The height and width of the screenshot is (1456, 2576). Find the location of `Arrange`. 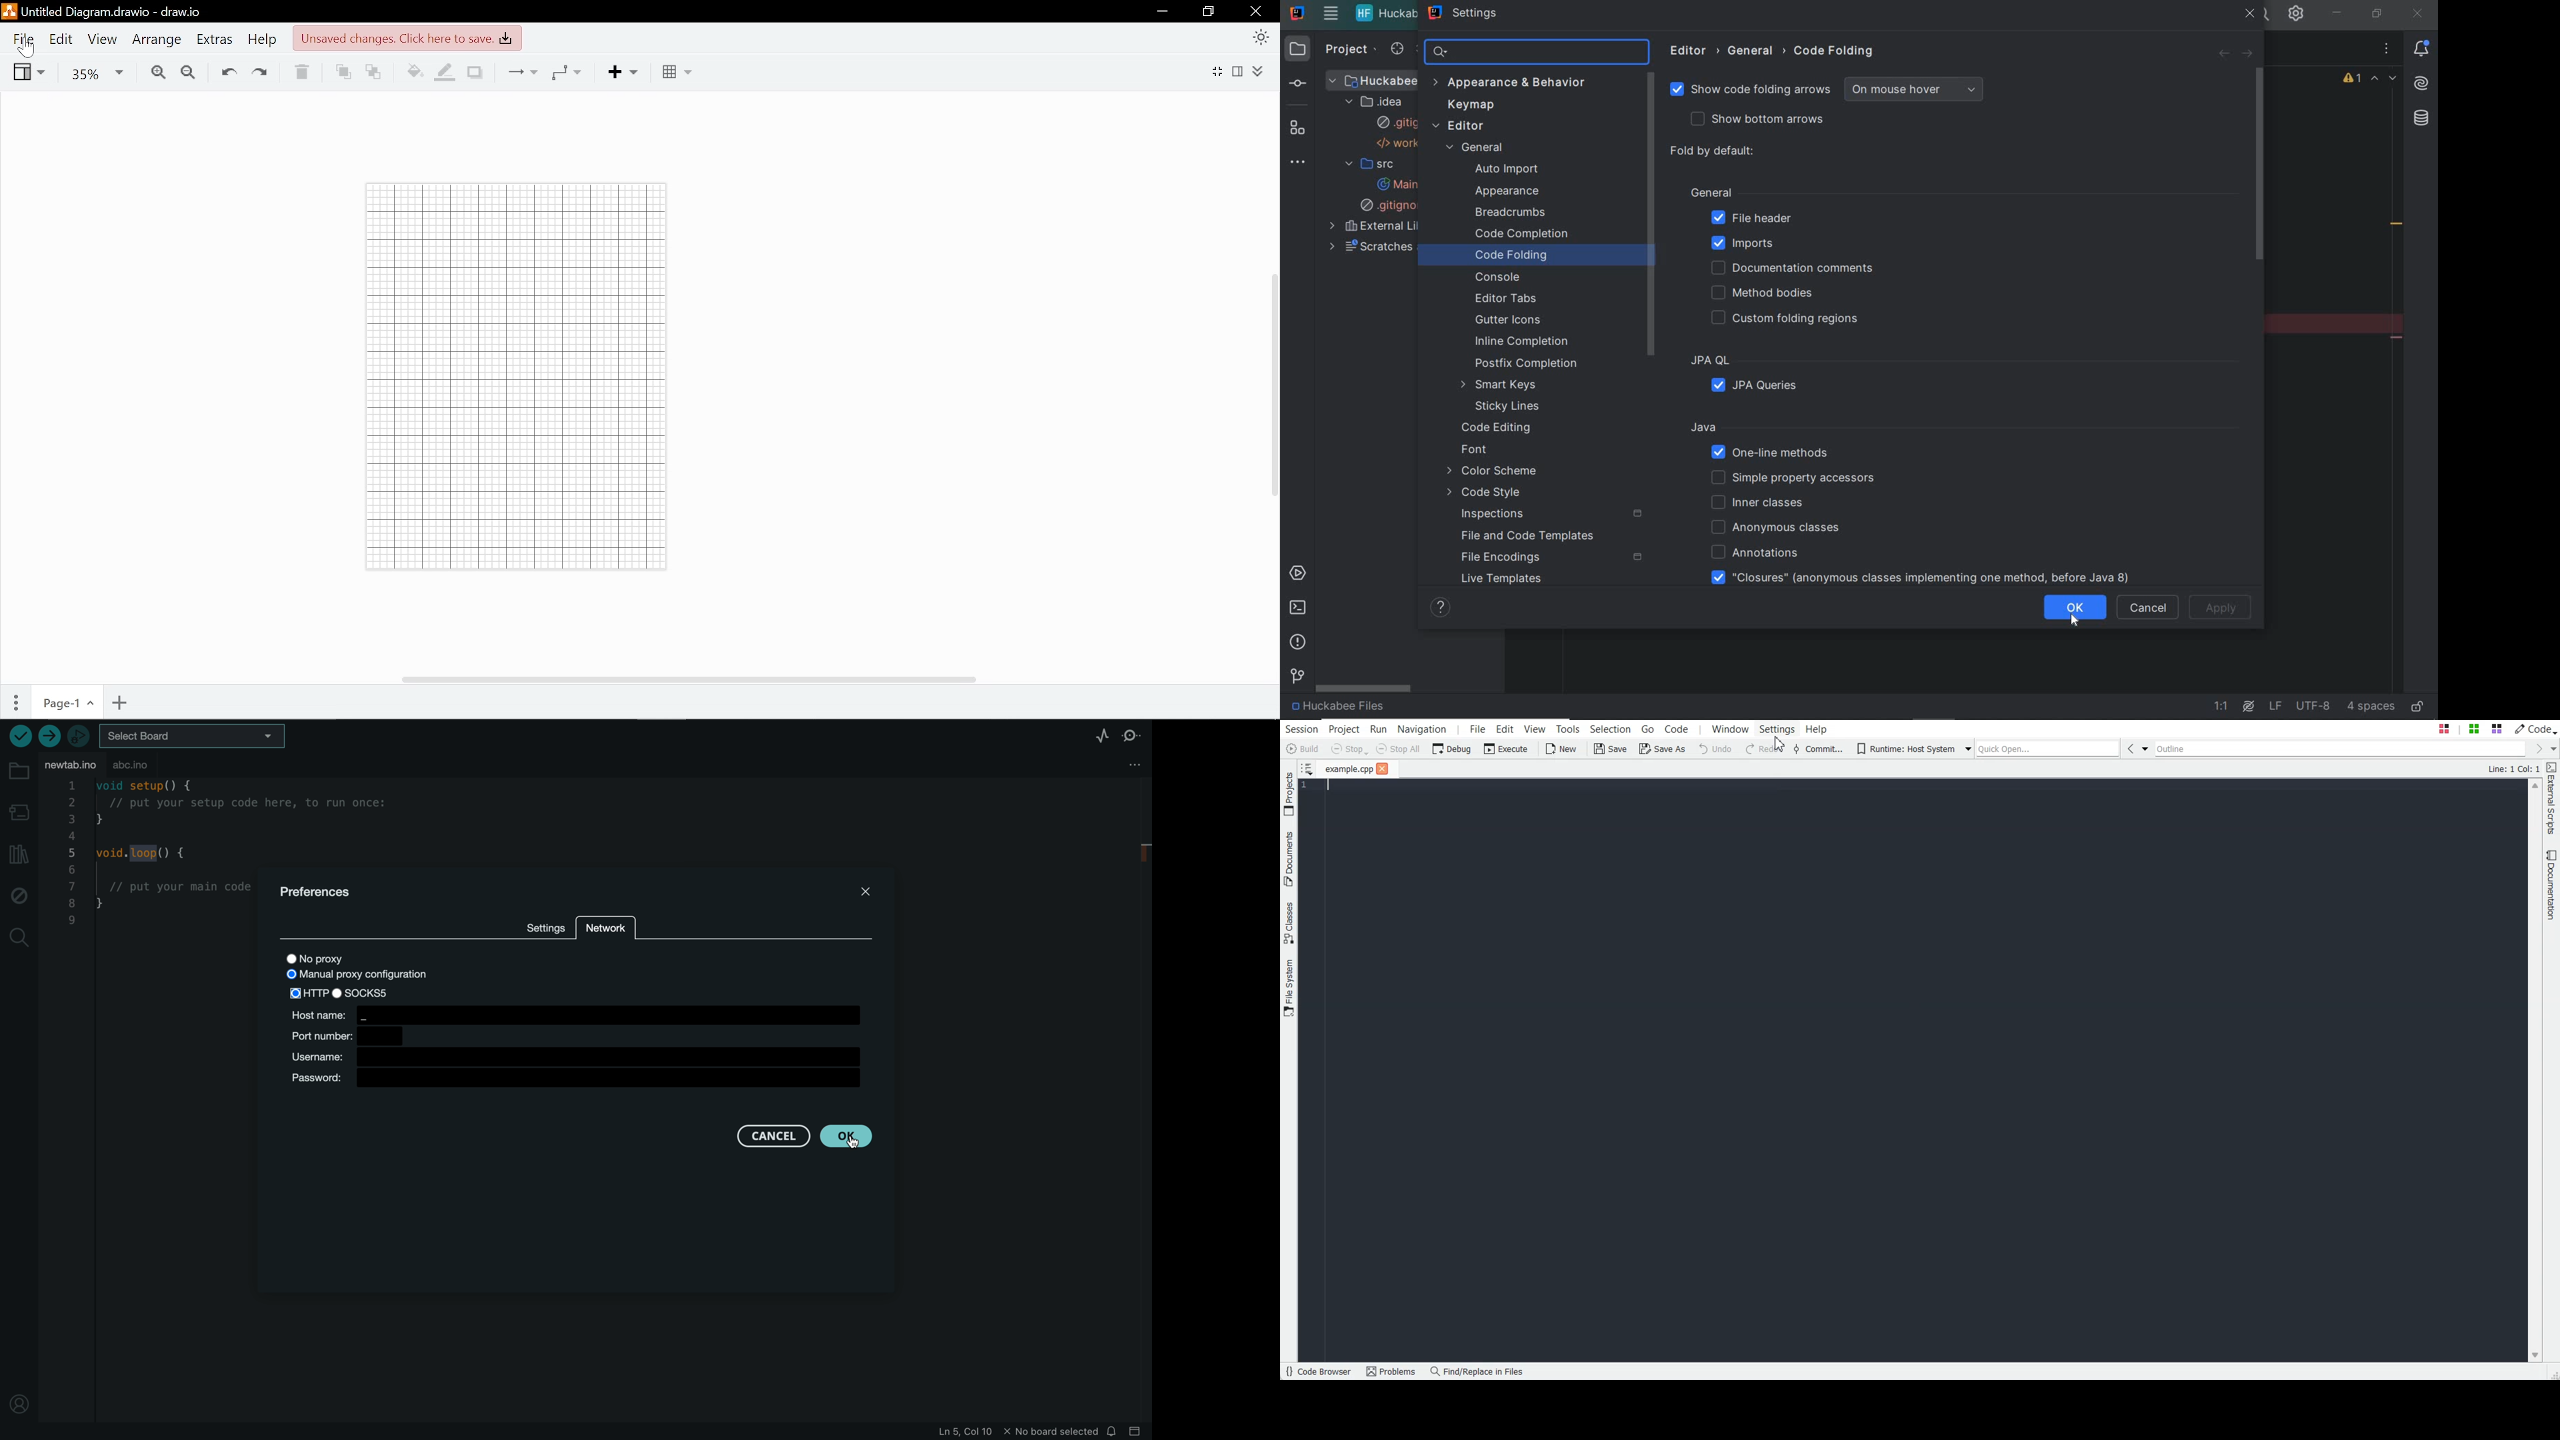

Arrange is located at coordinates (157, 39).